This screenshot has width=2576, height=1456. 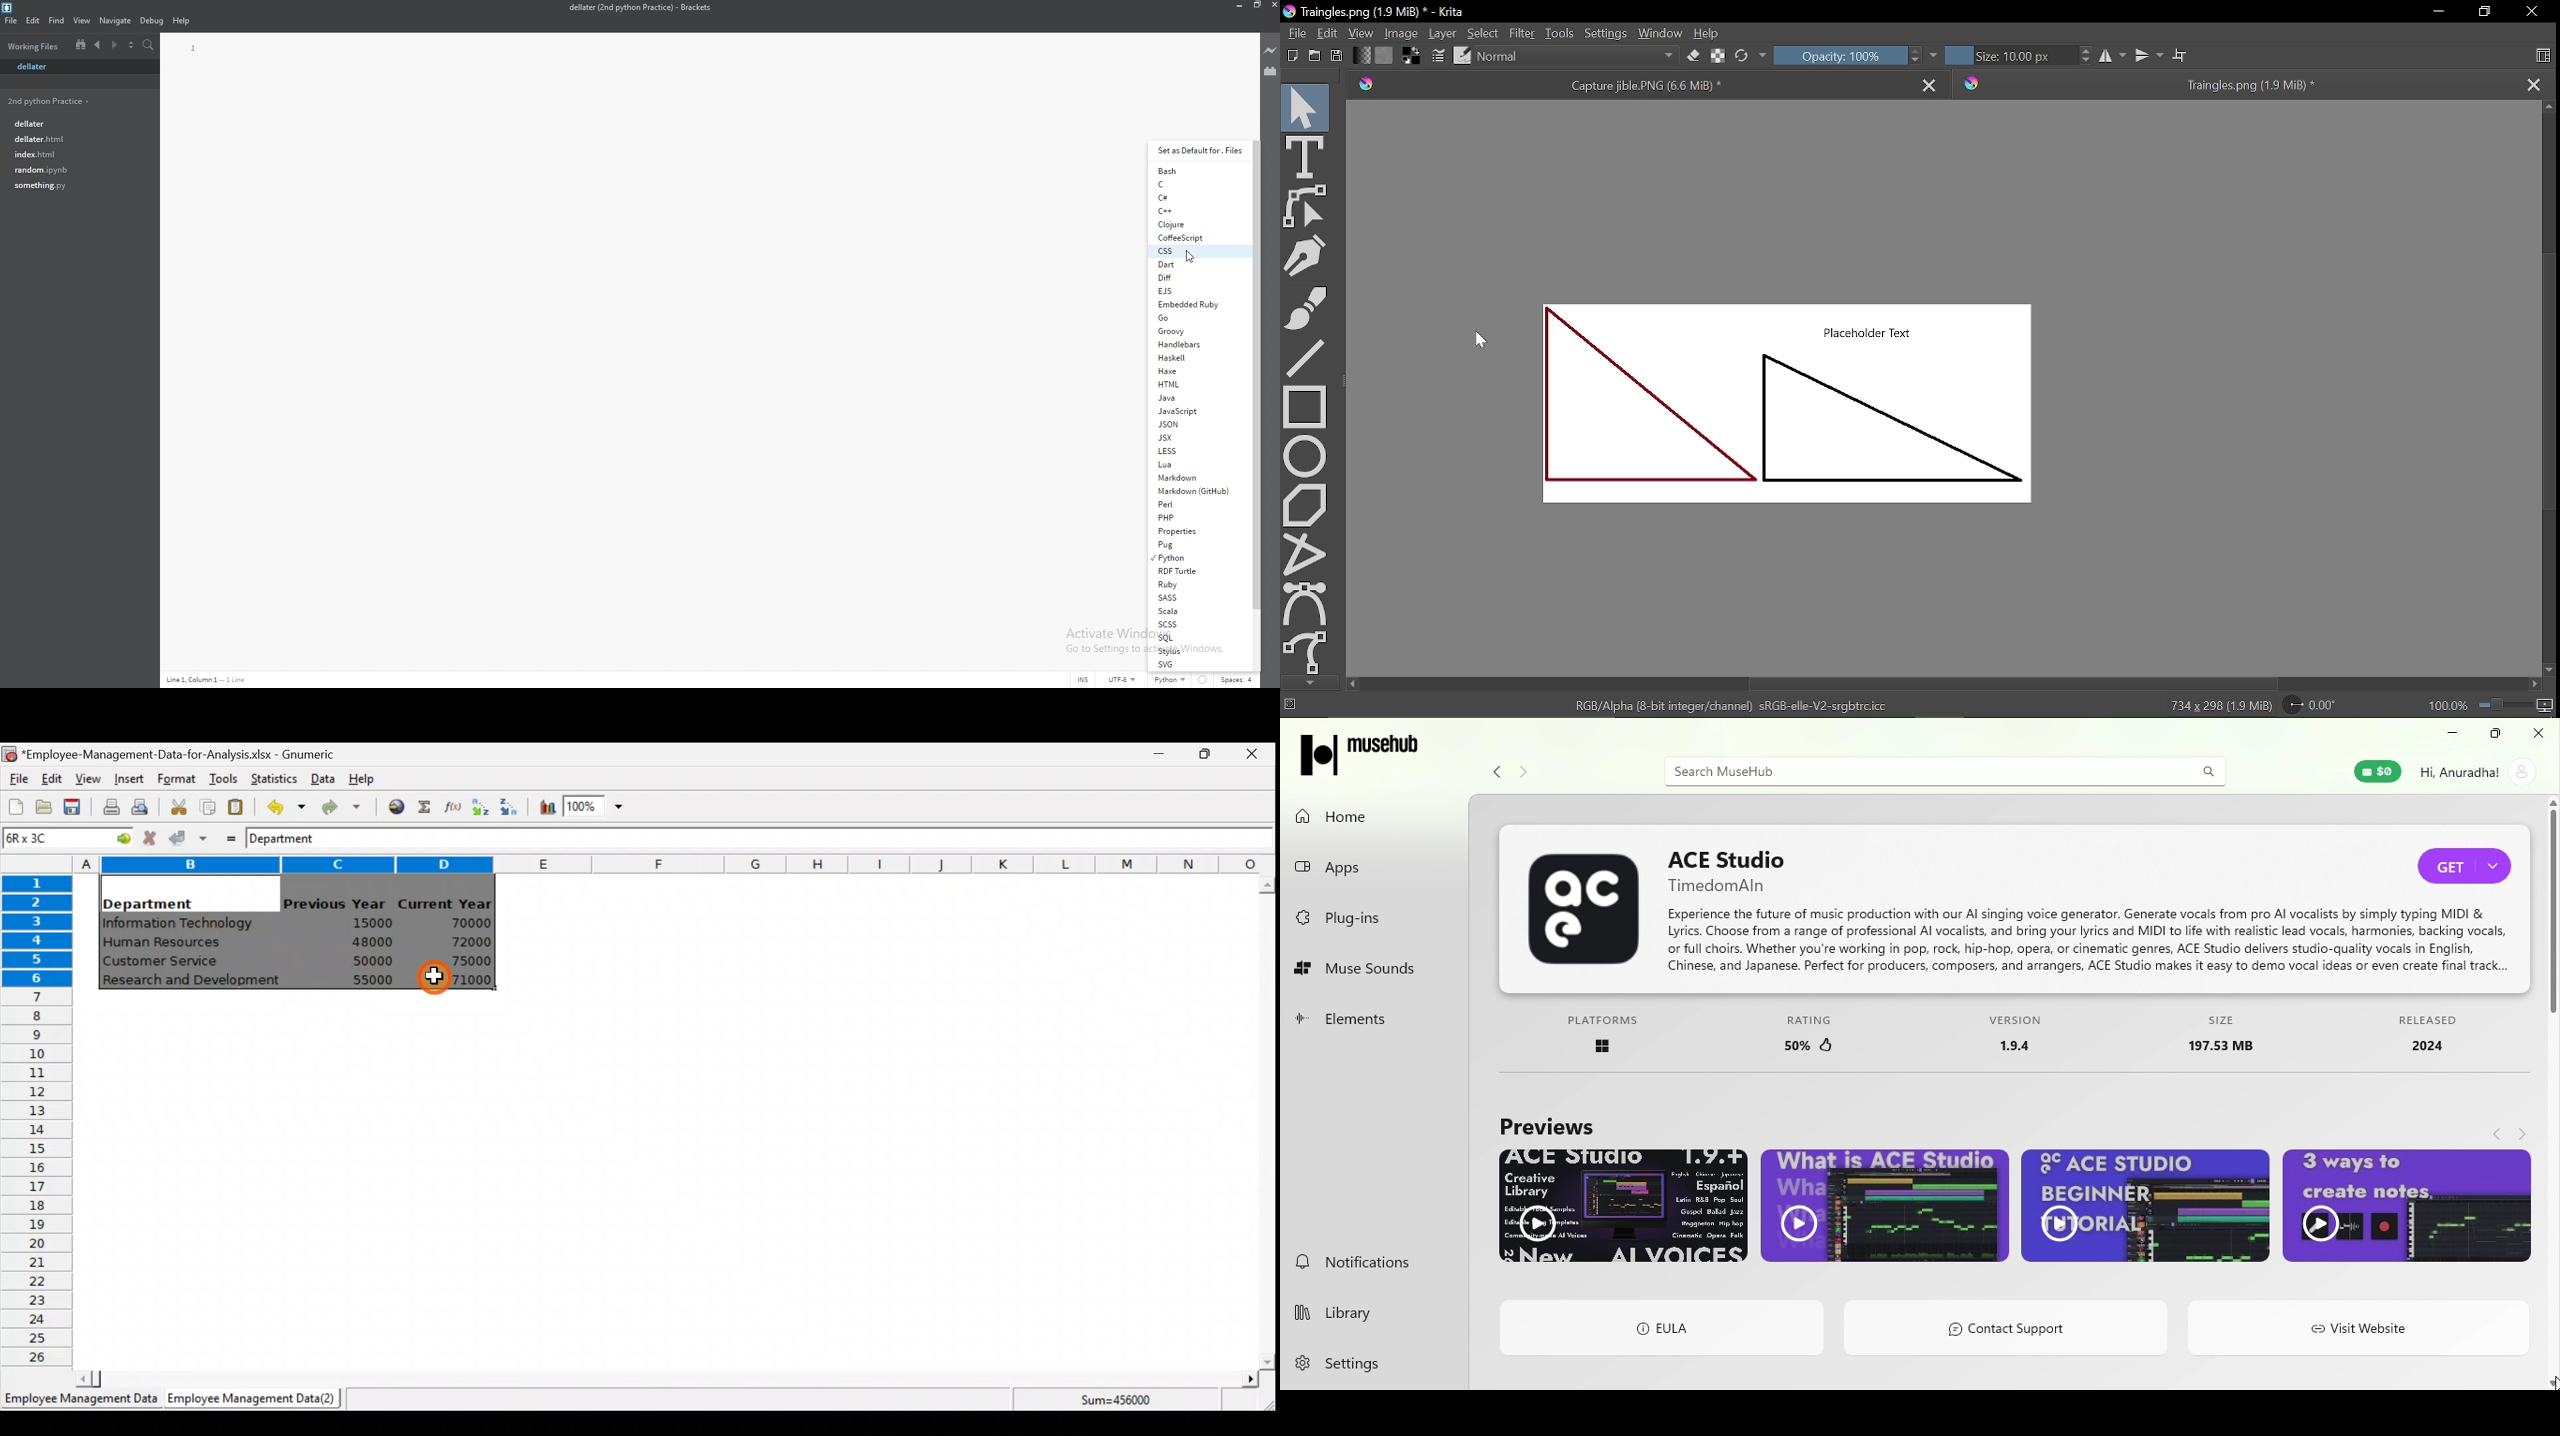 I want to click on notifications, so click(x=1372, y=1263).